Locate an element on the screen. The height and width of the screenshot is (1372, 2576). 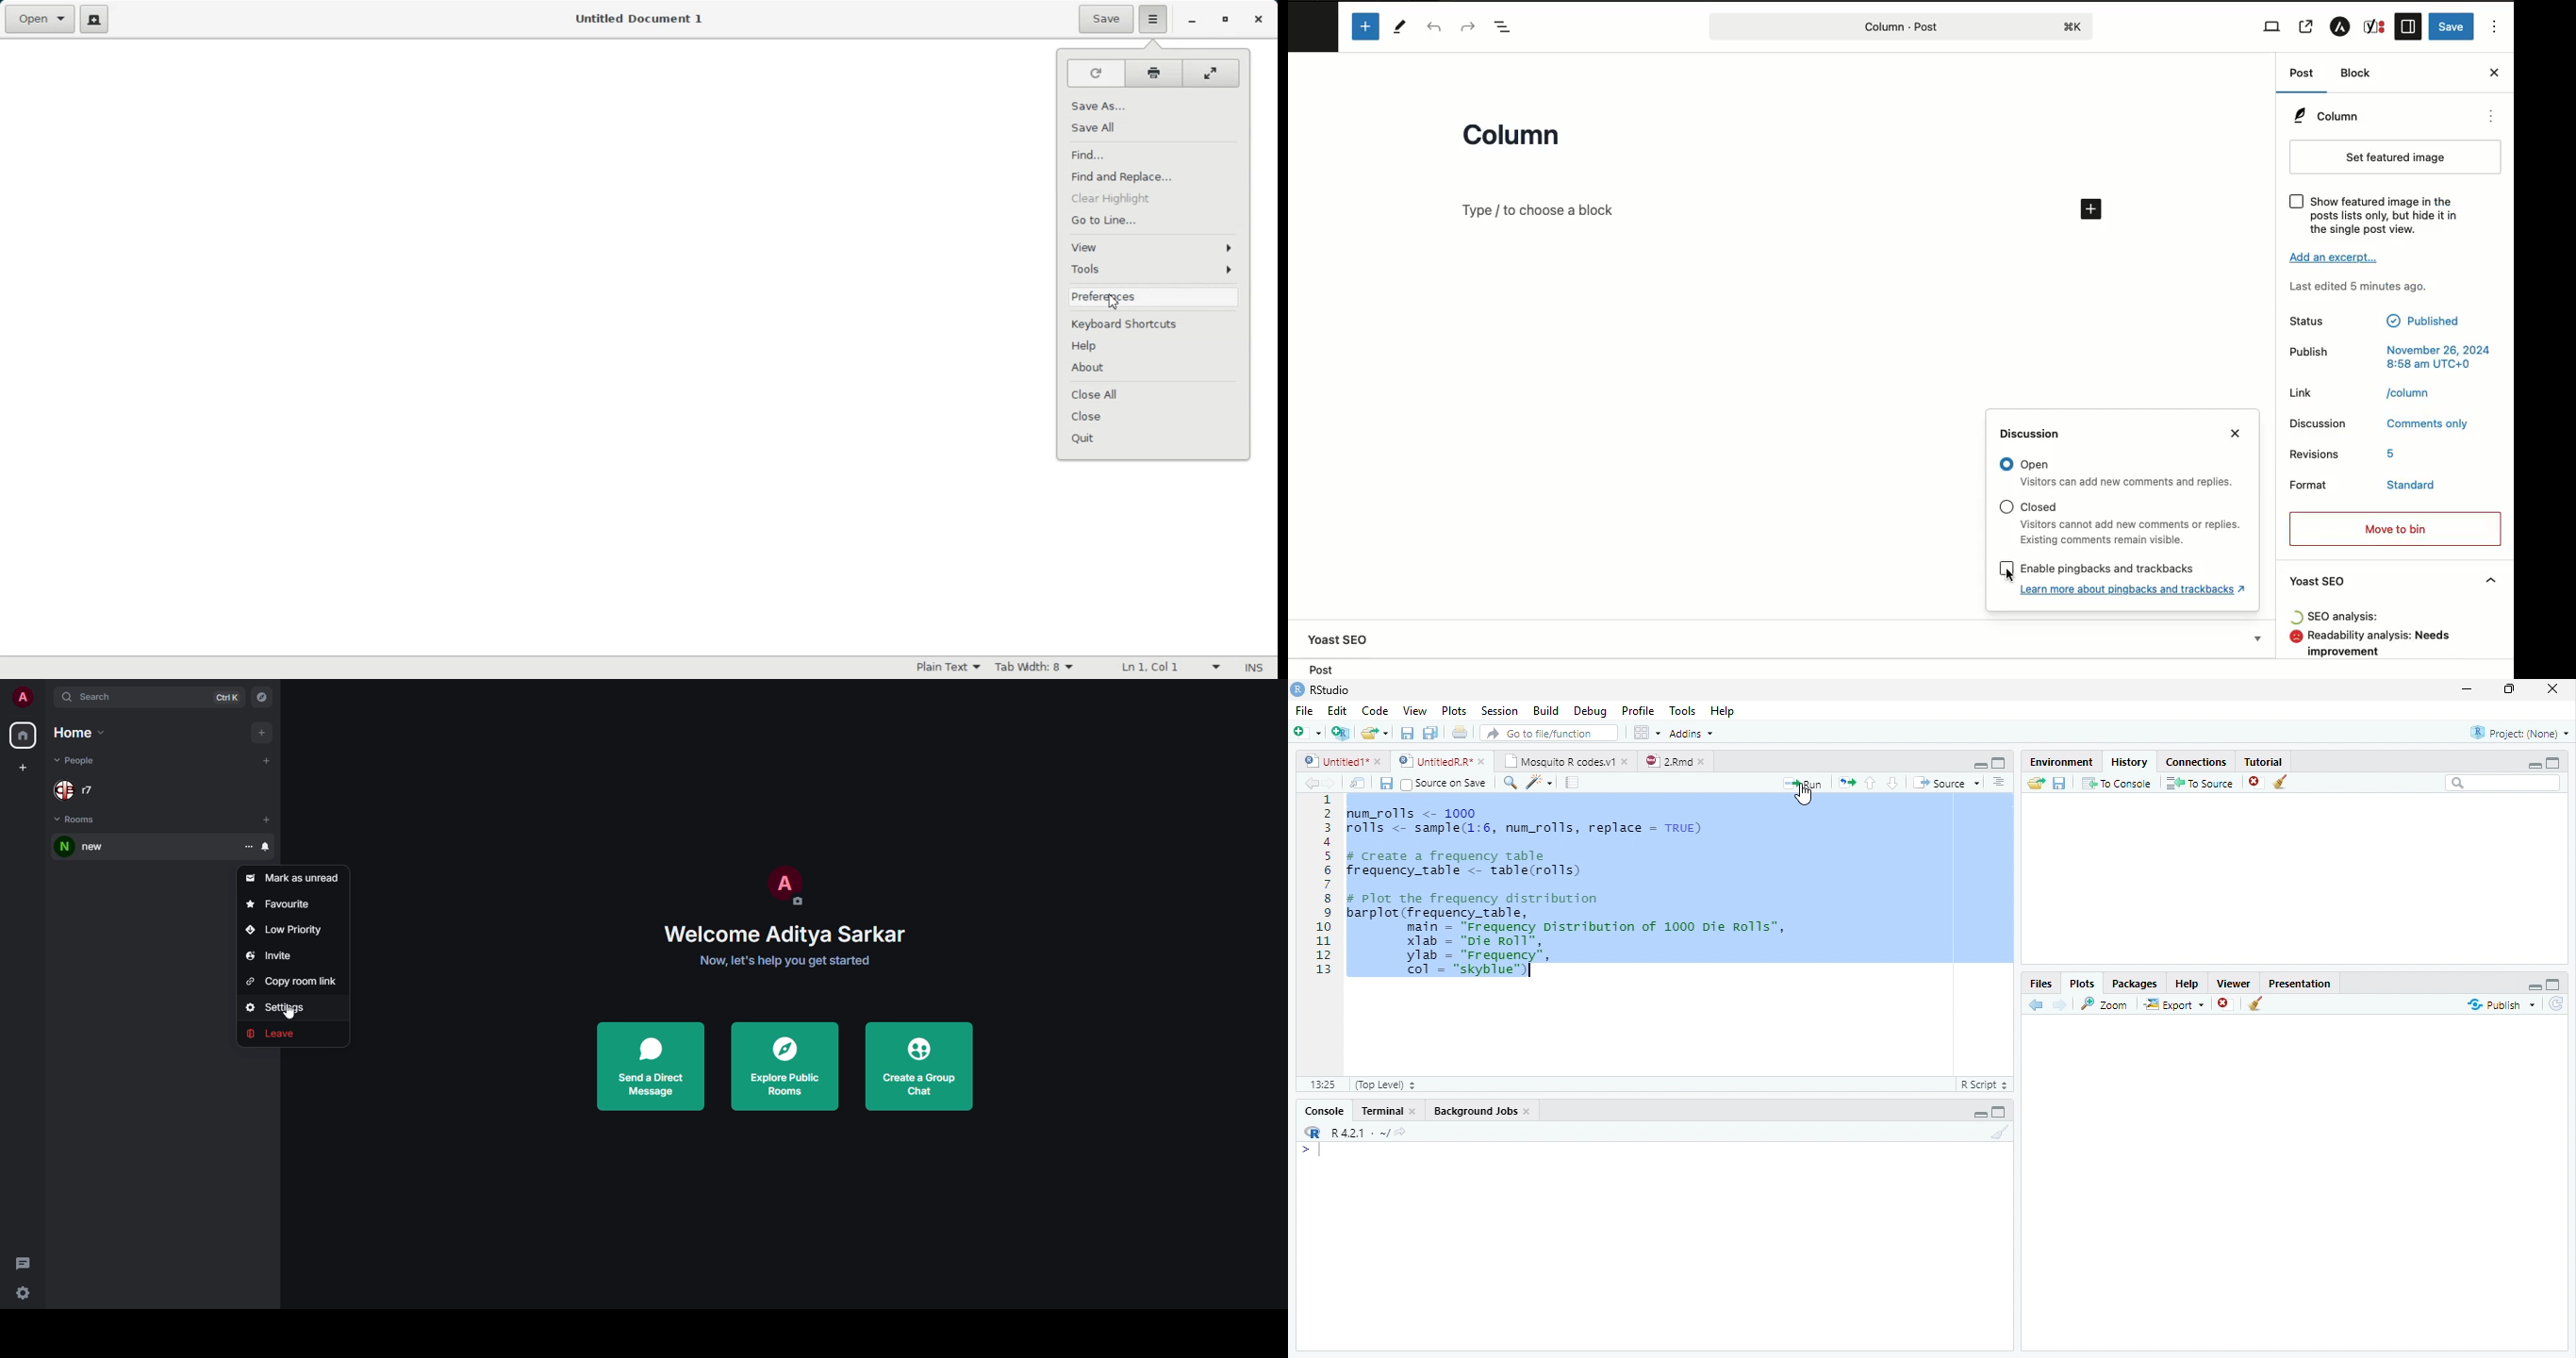
Edit is located at coordinates (1338, 708).